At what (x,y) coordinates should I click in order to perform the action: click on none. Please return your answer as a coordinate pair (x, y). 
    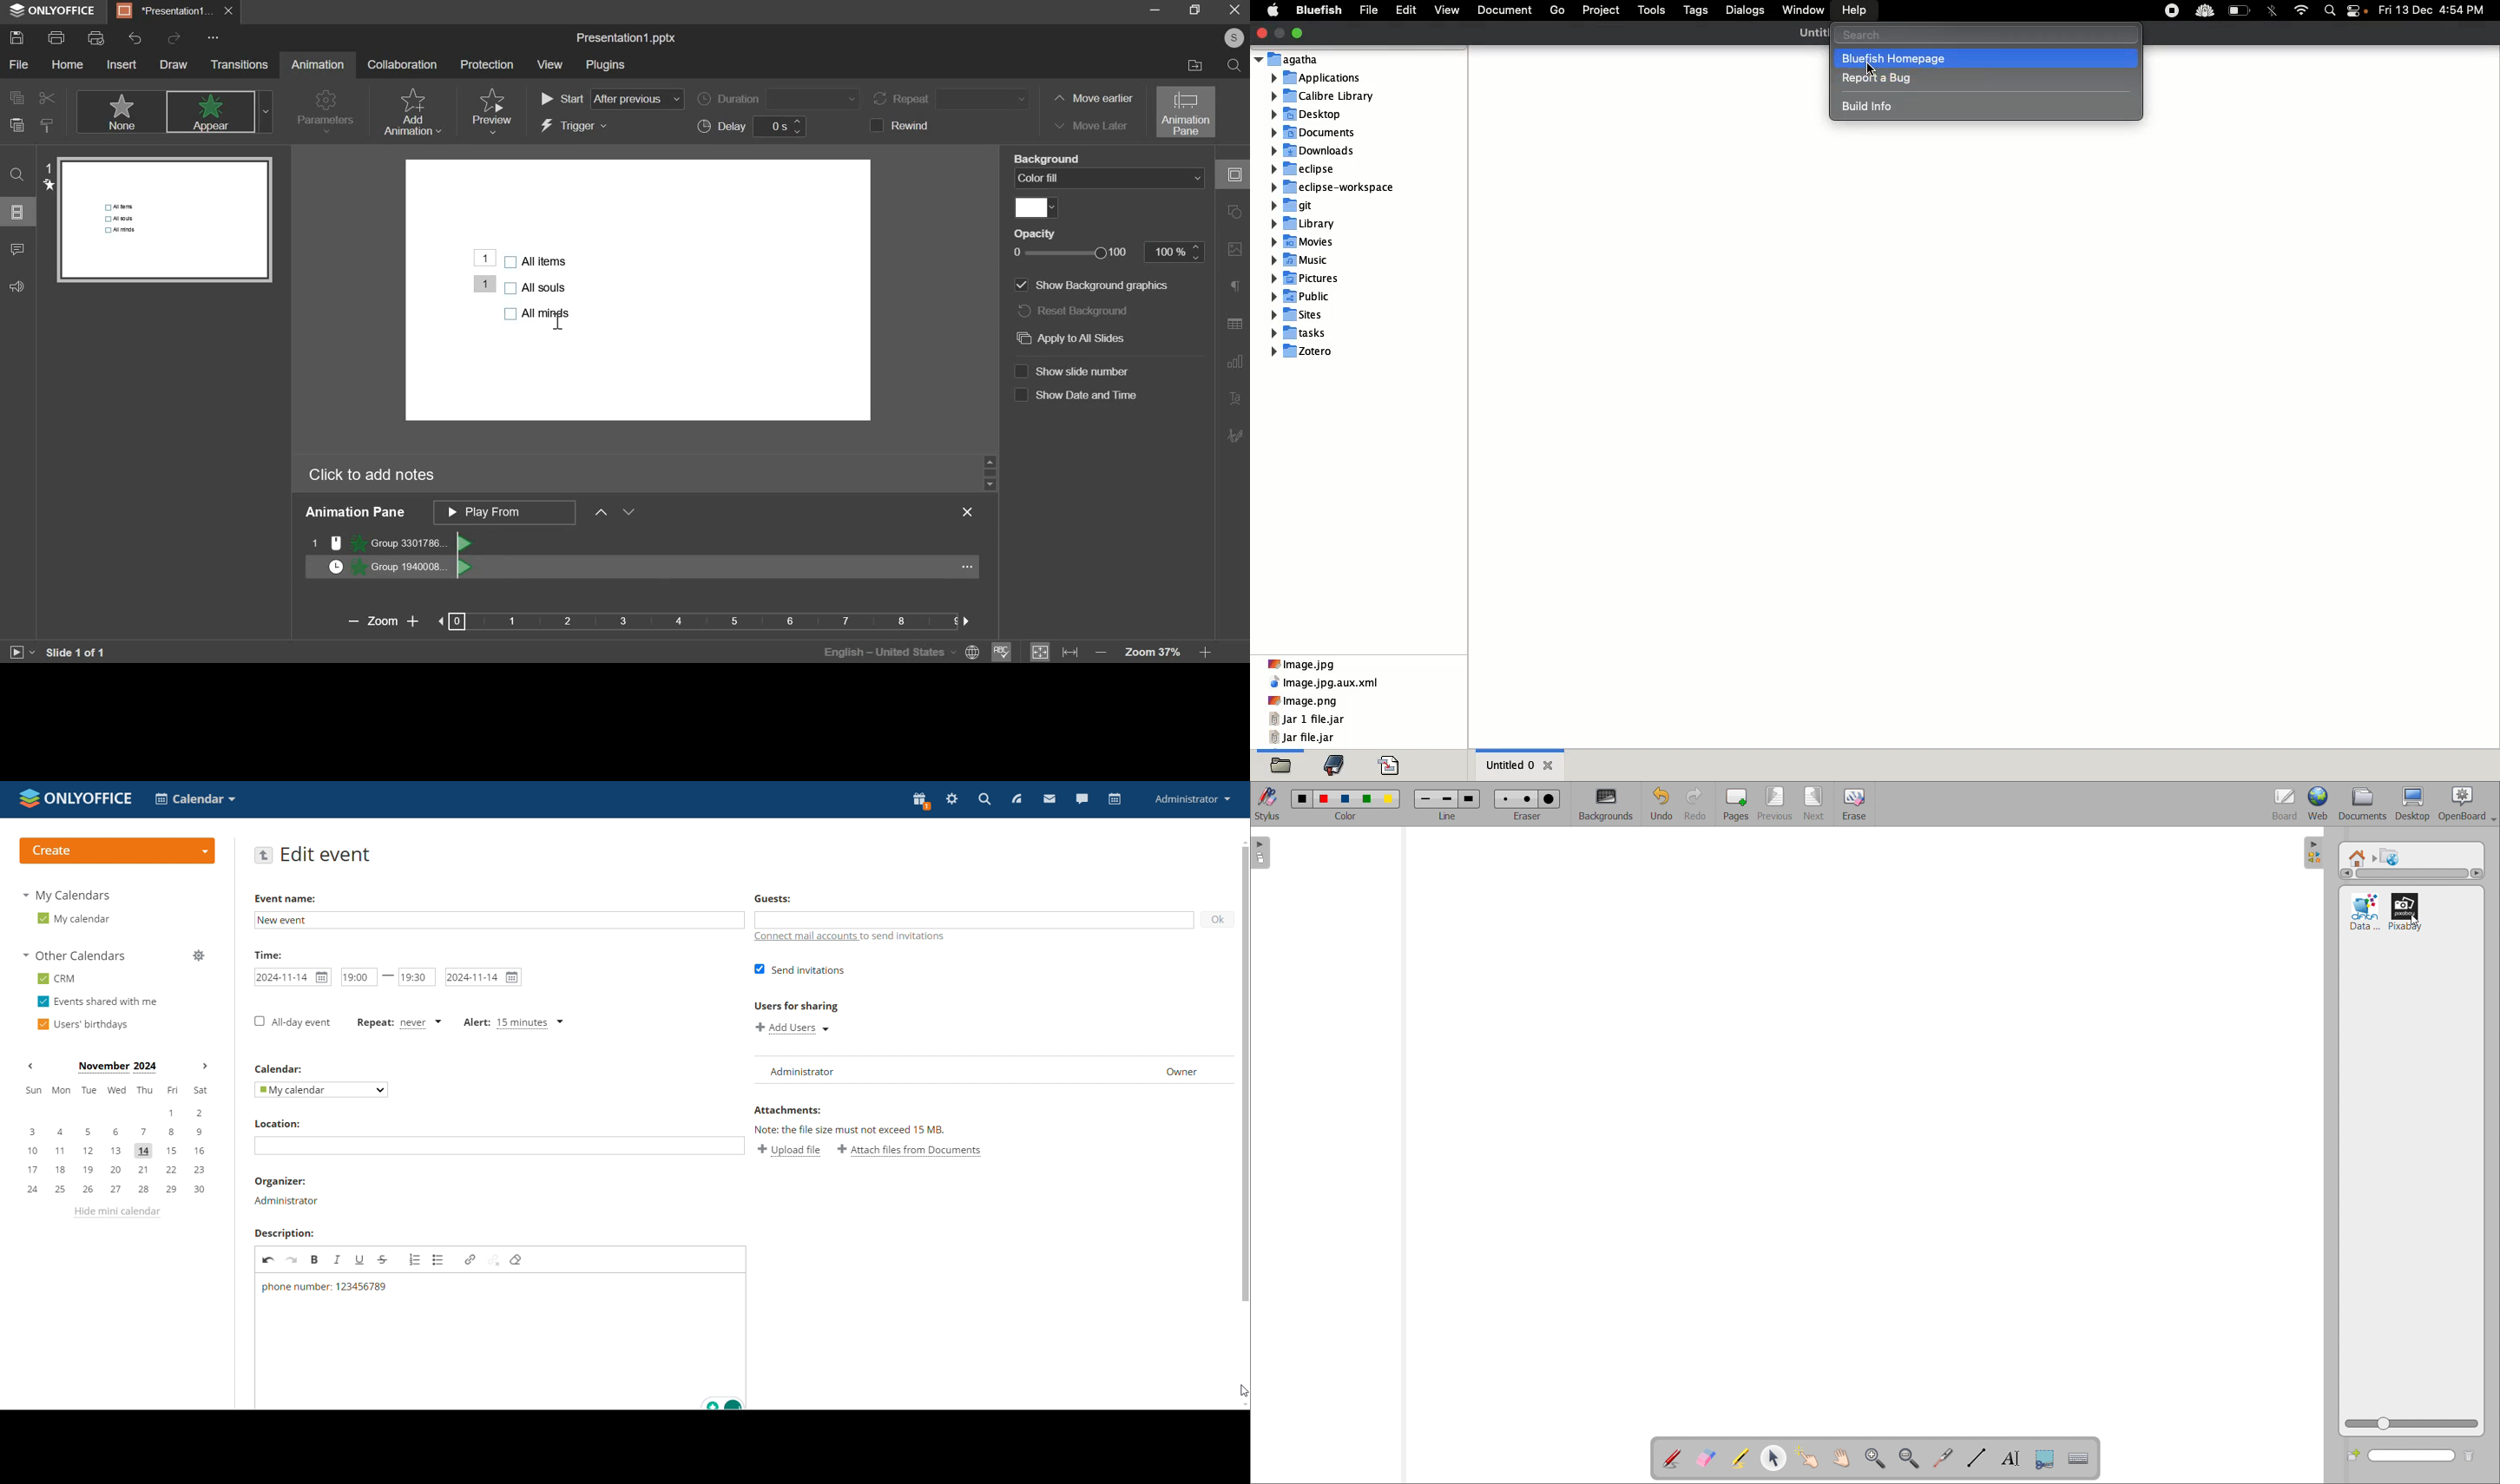
    Looking at the image, I should click on (120, 111).